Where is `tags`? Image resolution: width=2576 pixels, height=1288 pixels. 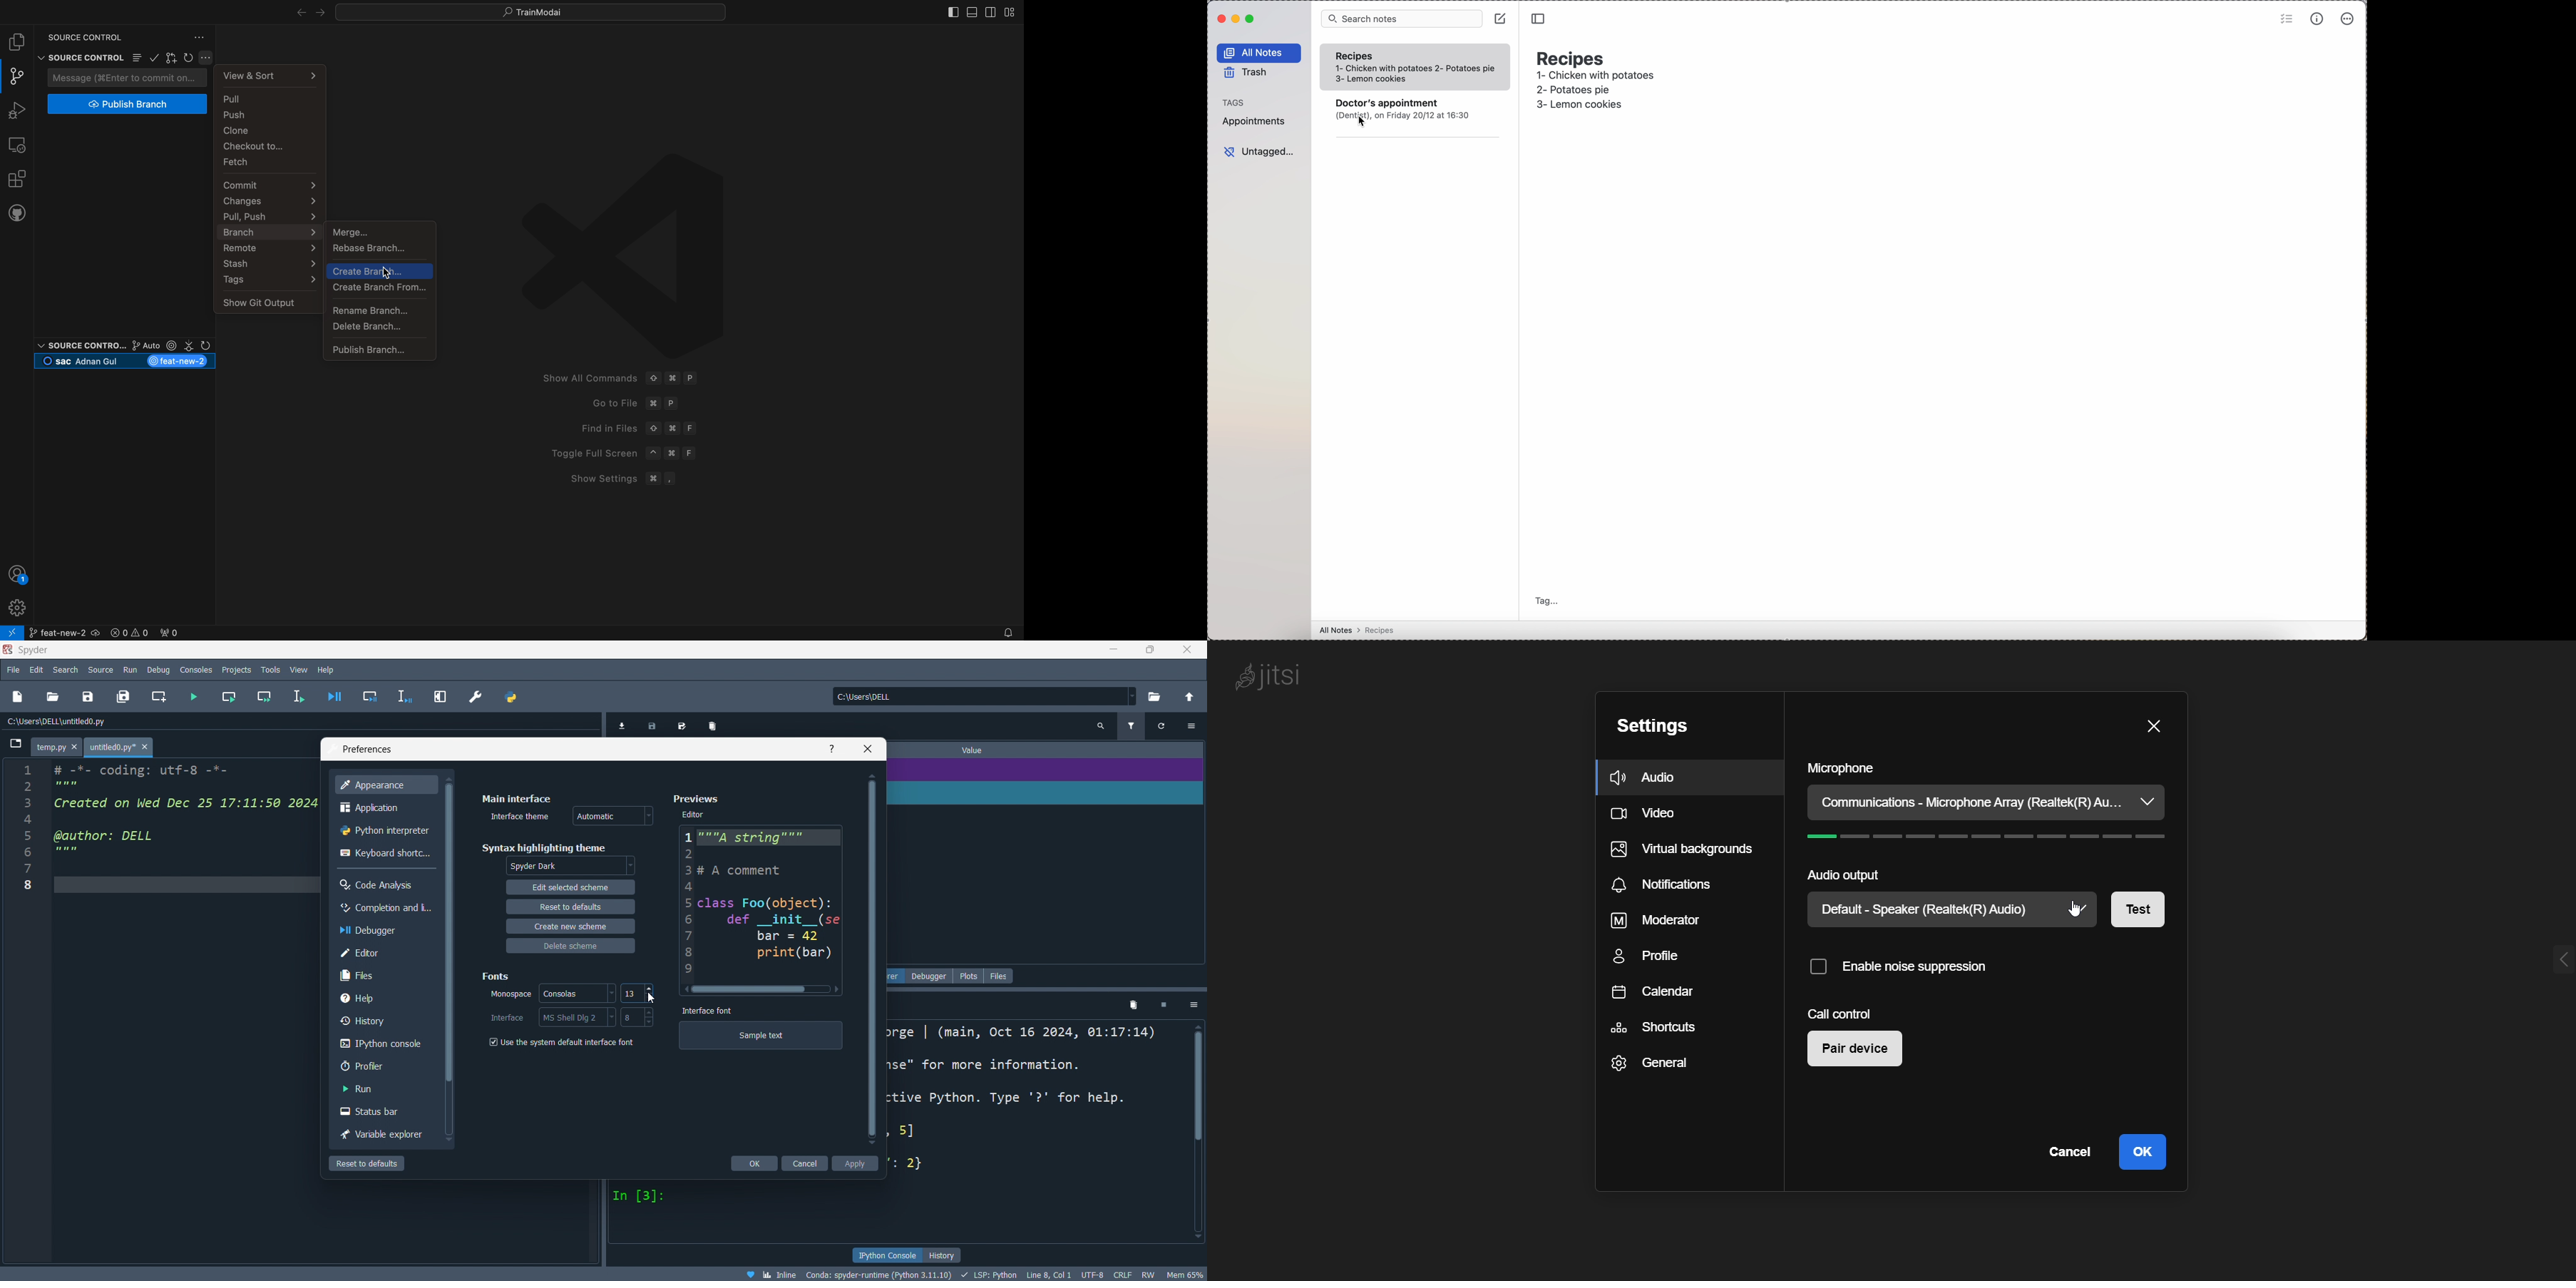
tags is located at coordinates (1237, 103).